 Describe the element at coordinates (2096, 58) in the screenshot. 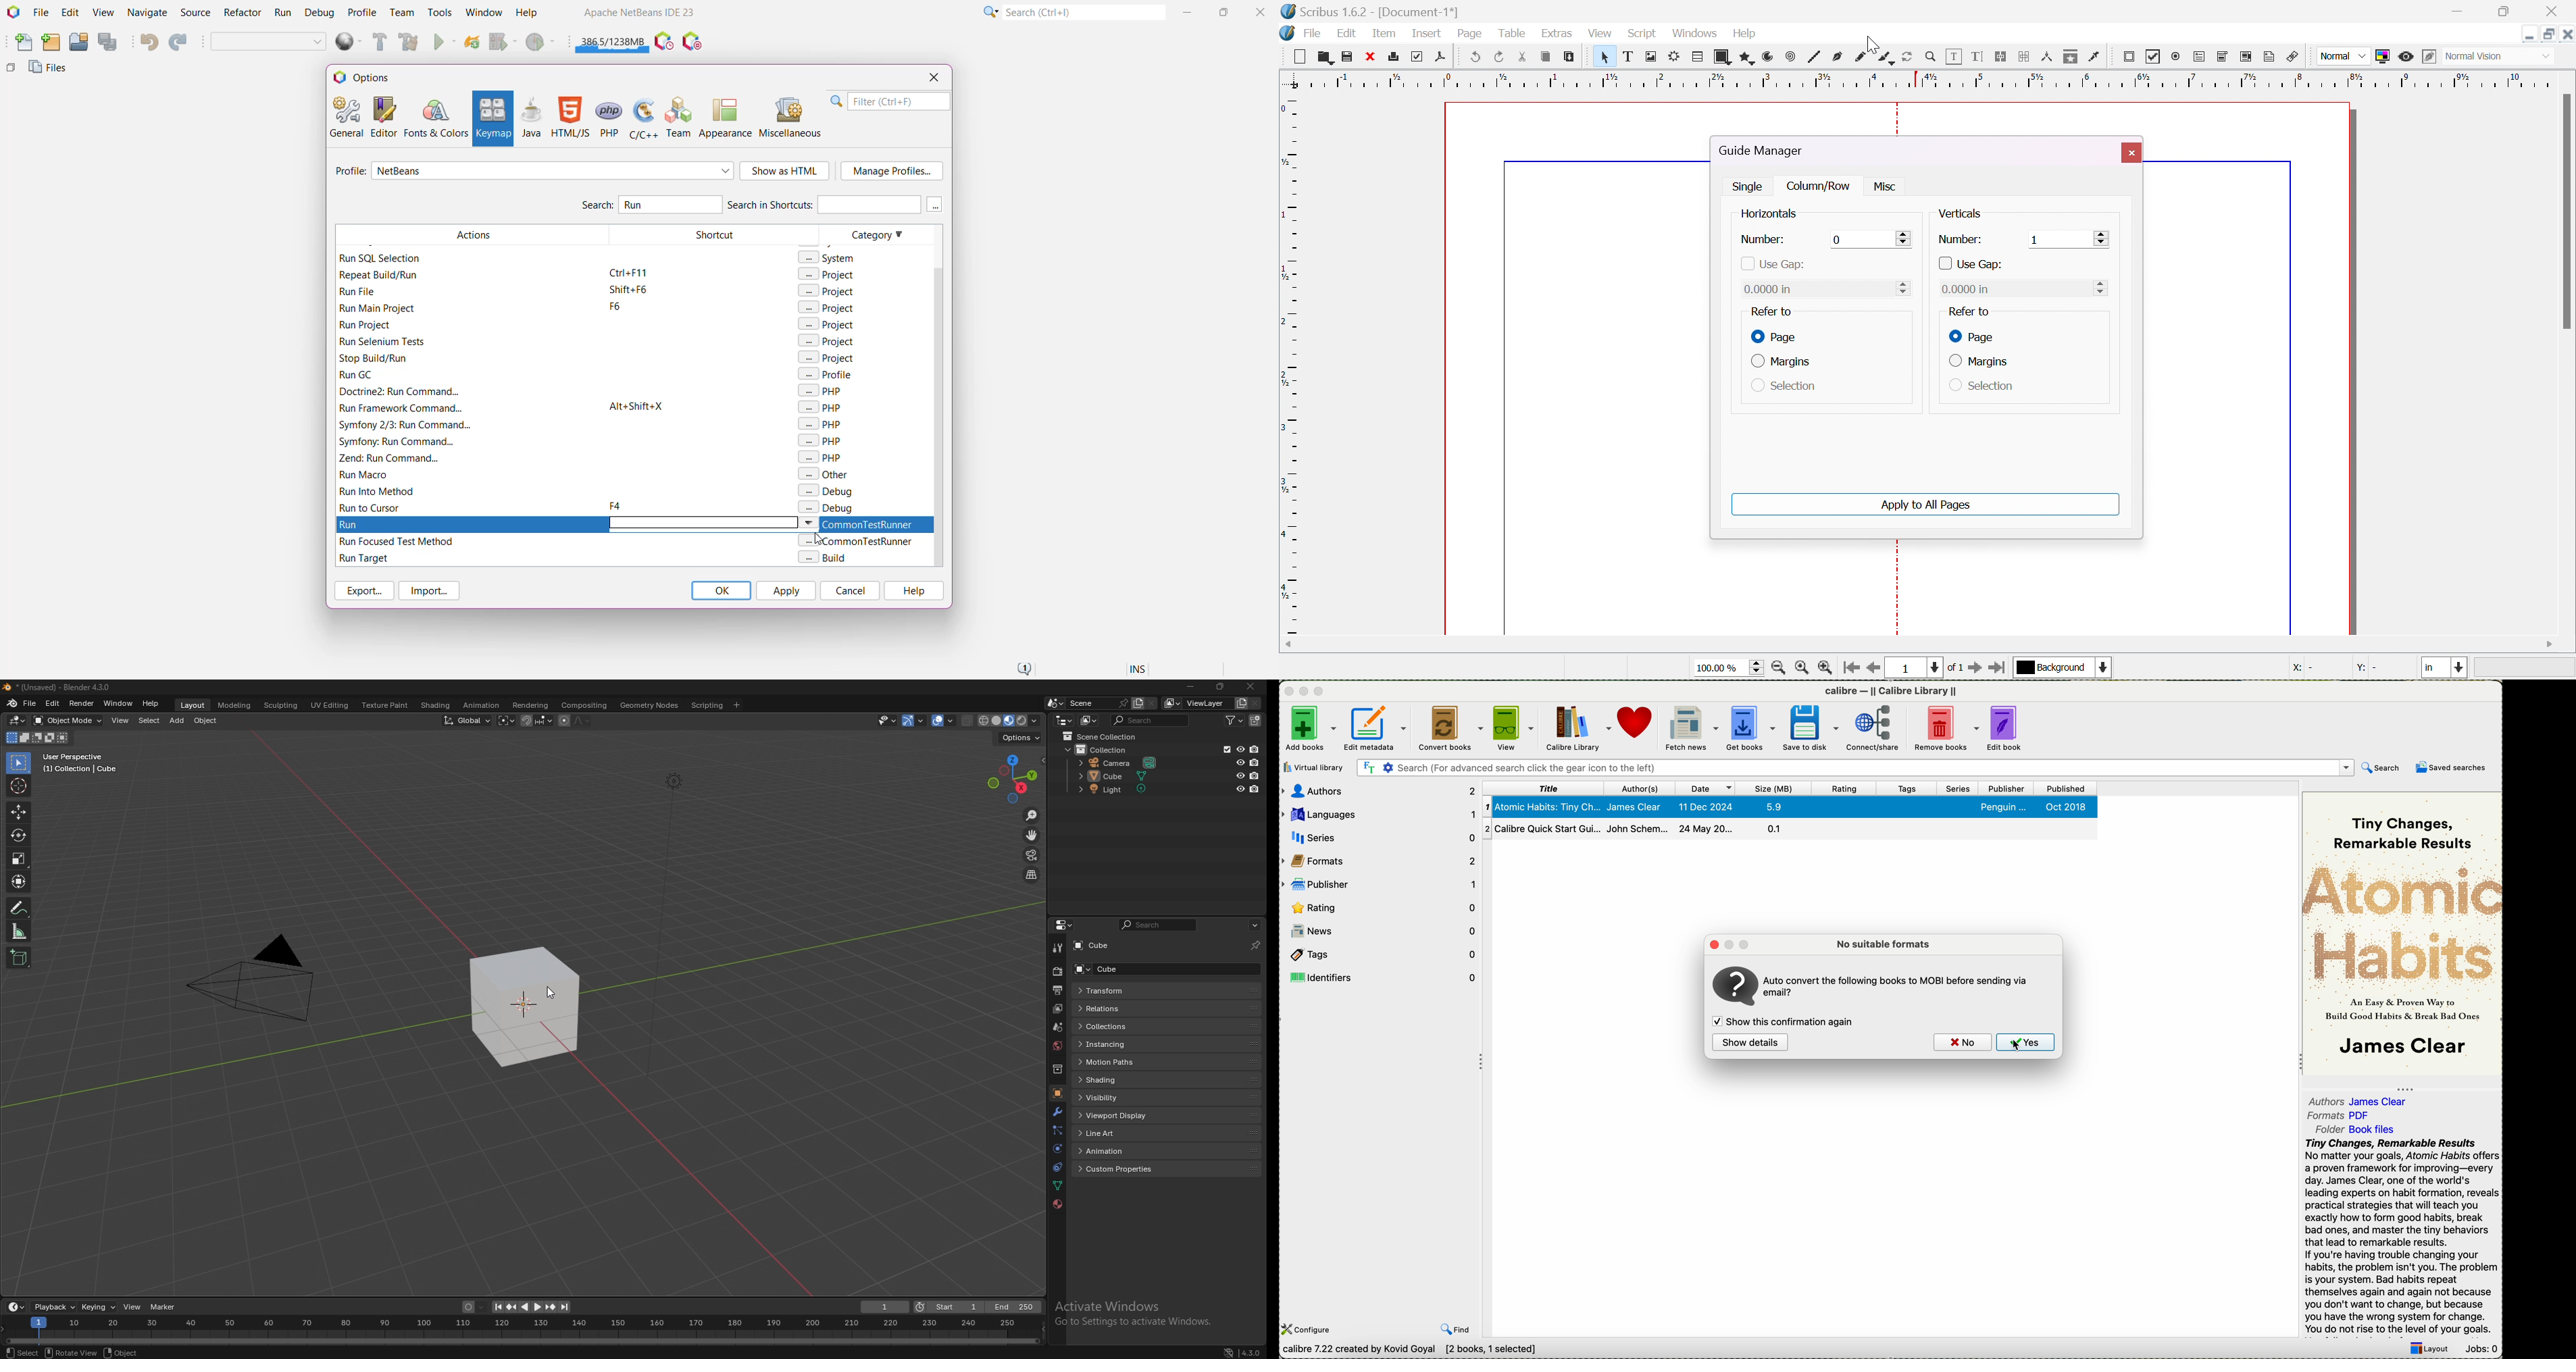

I see `eye dropper` at that location.